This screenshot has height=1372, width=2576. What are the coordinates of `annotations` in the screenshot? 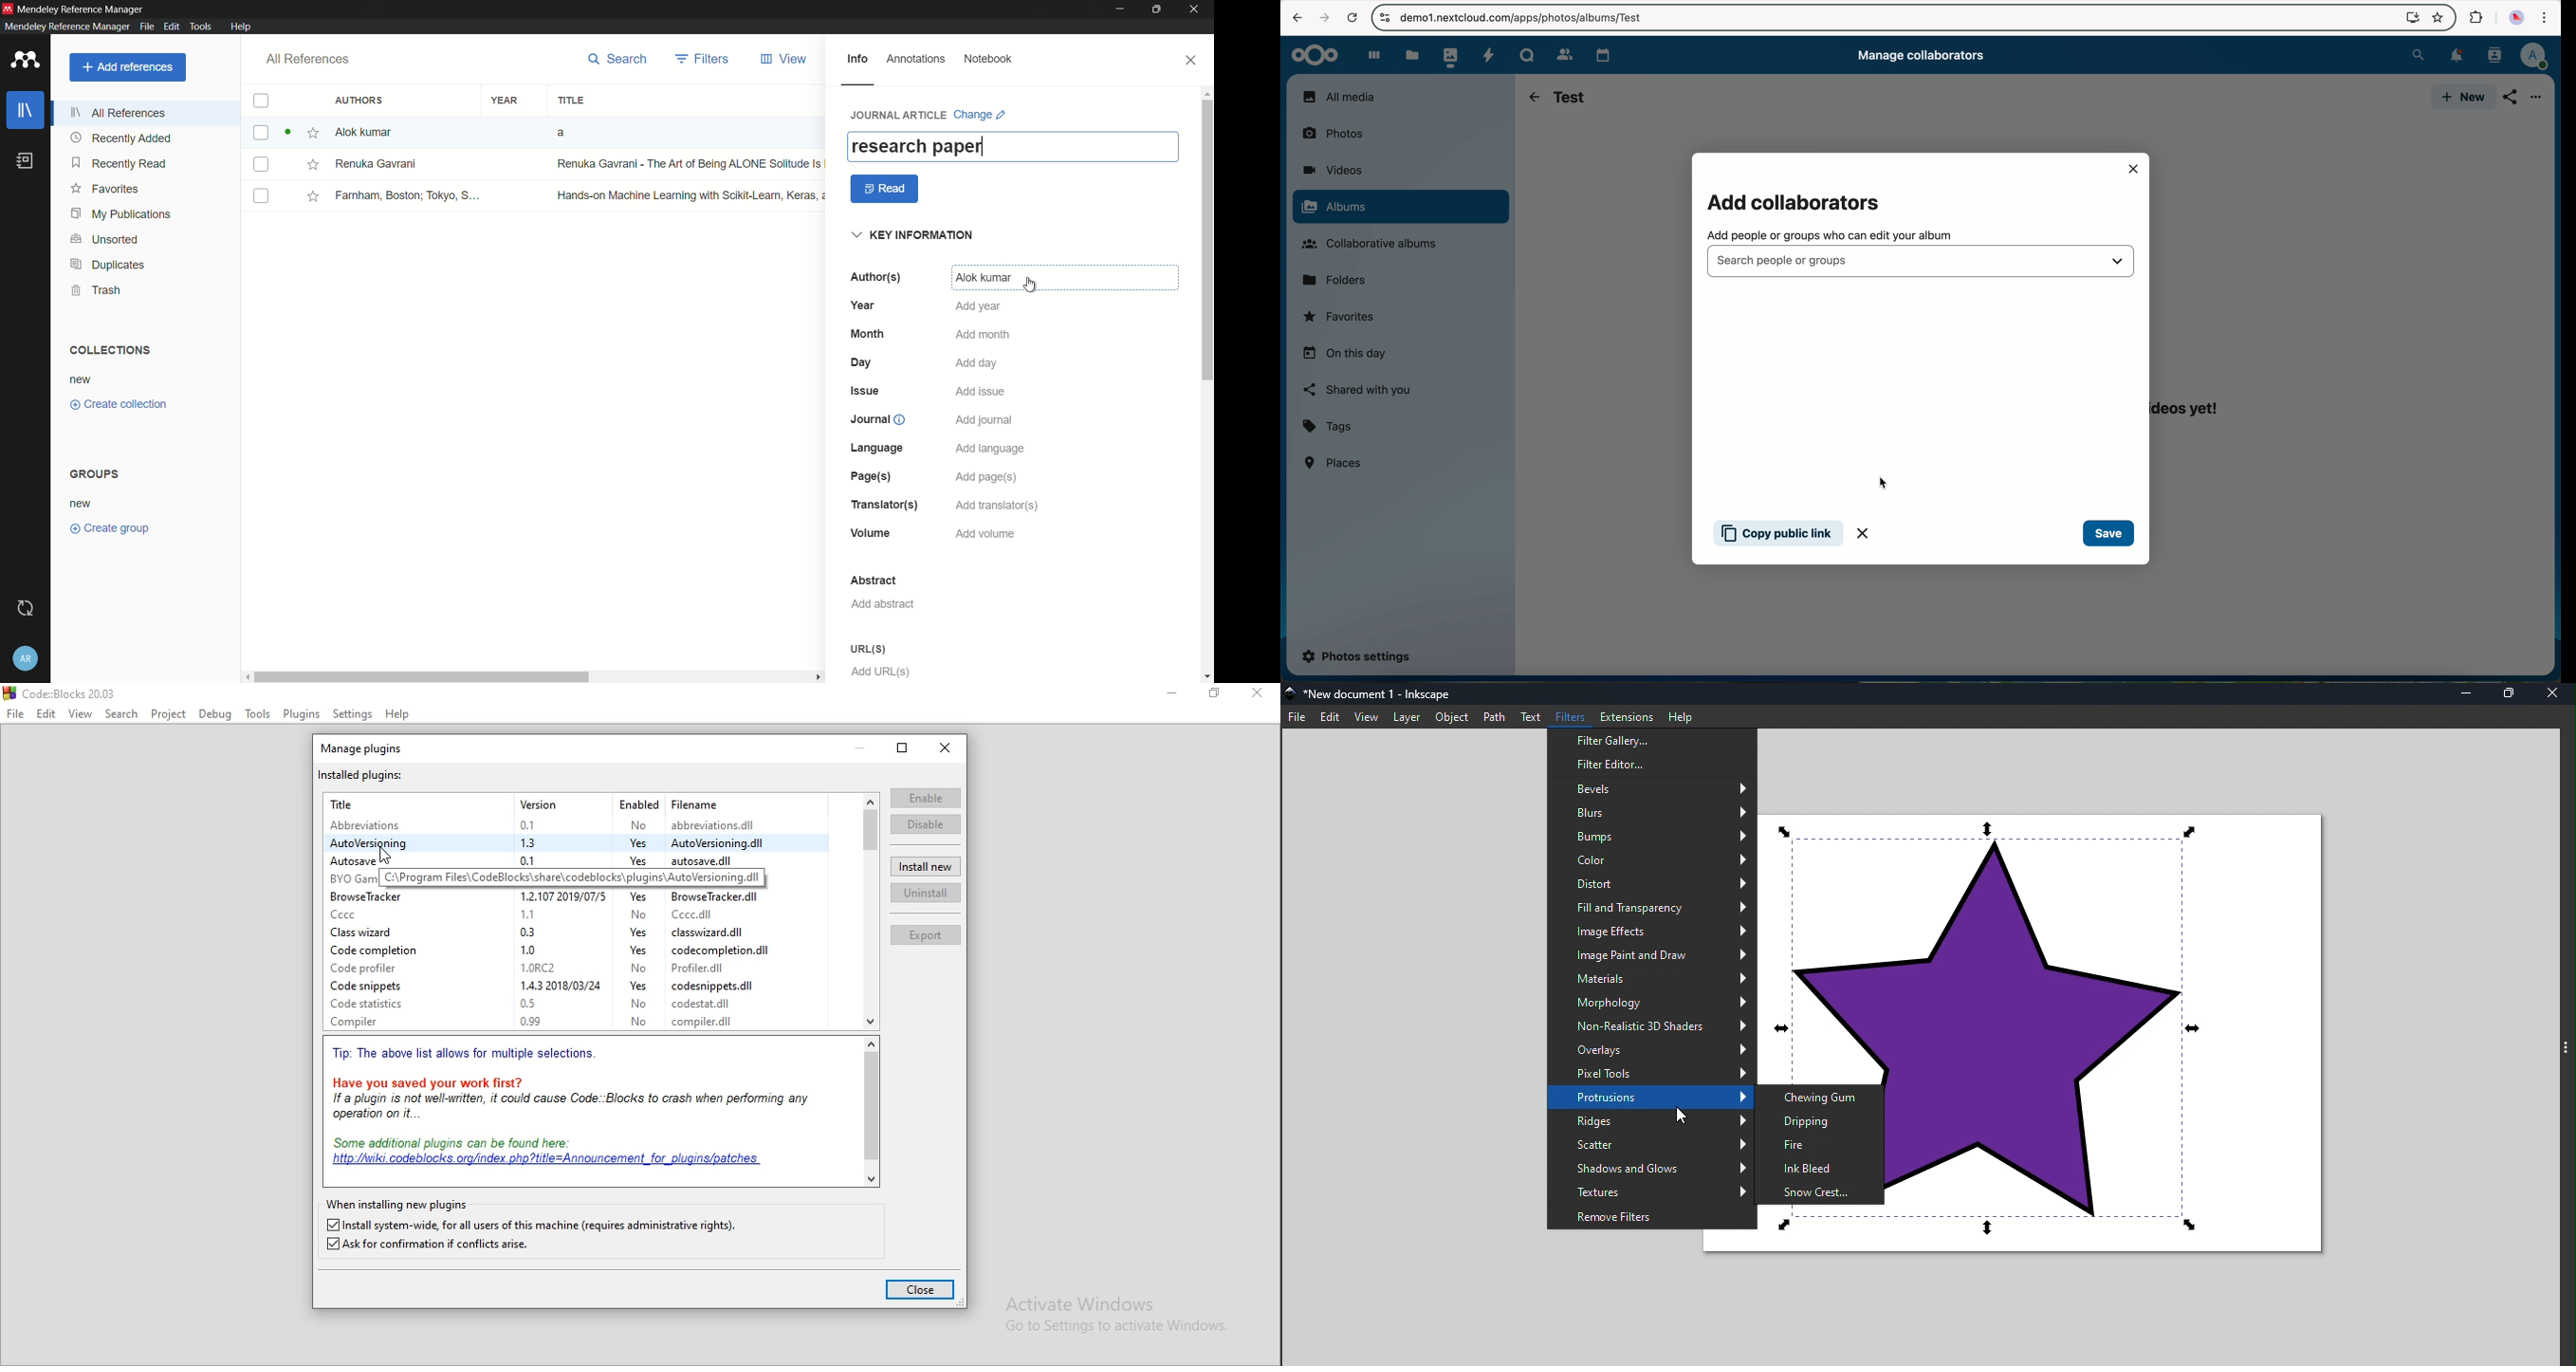 It's located at (916, 59).